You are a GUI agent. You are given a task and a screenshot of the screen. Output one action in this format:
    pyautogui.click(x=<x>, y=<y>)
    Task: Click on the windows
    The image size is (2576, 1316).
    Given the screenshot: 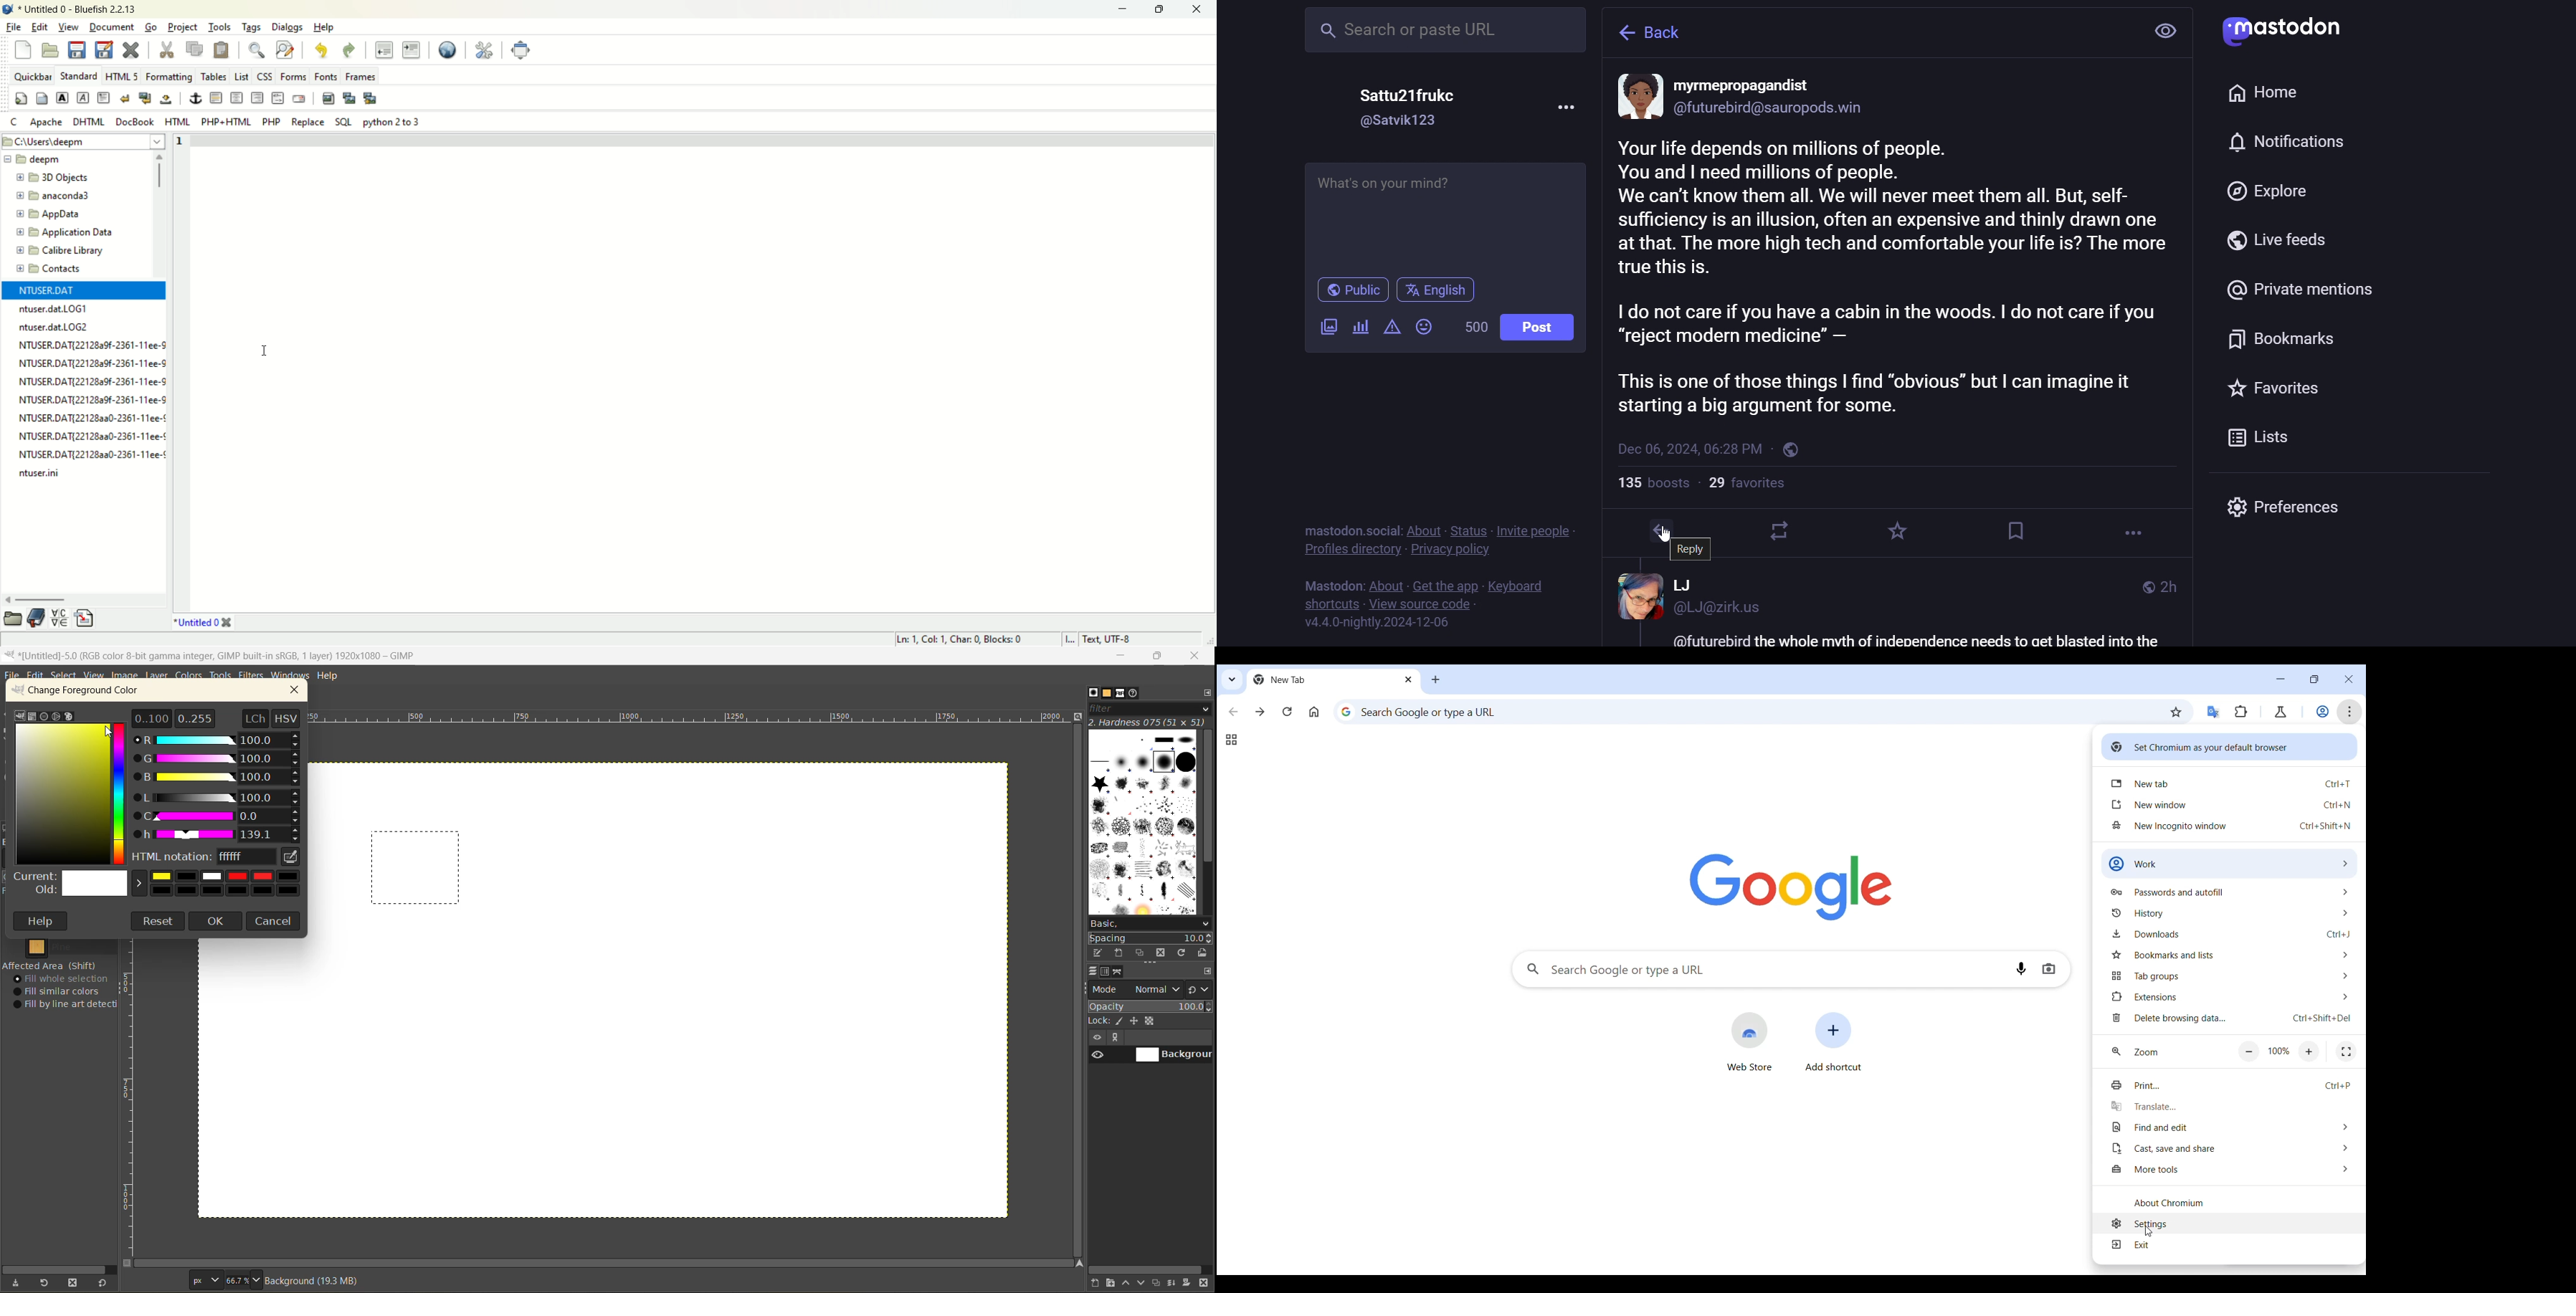 What is the action you would take?
    pyautogui.click(x=292, y=676)
    